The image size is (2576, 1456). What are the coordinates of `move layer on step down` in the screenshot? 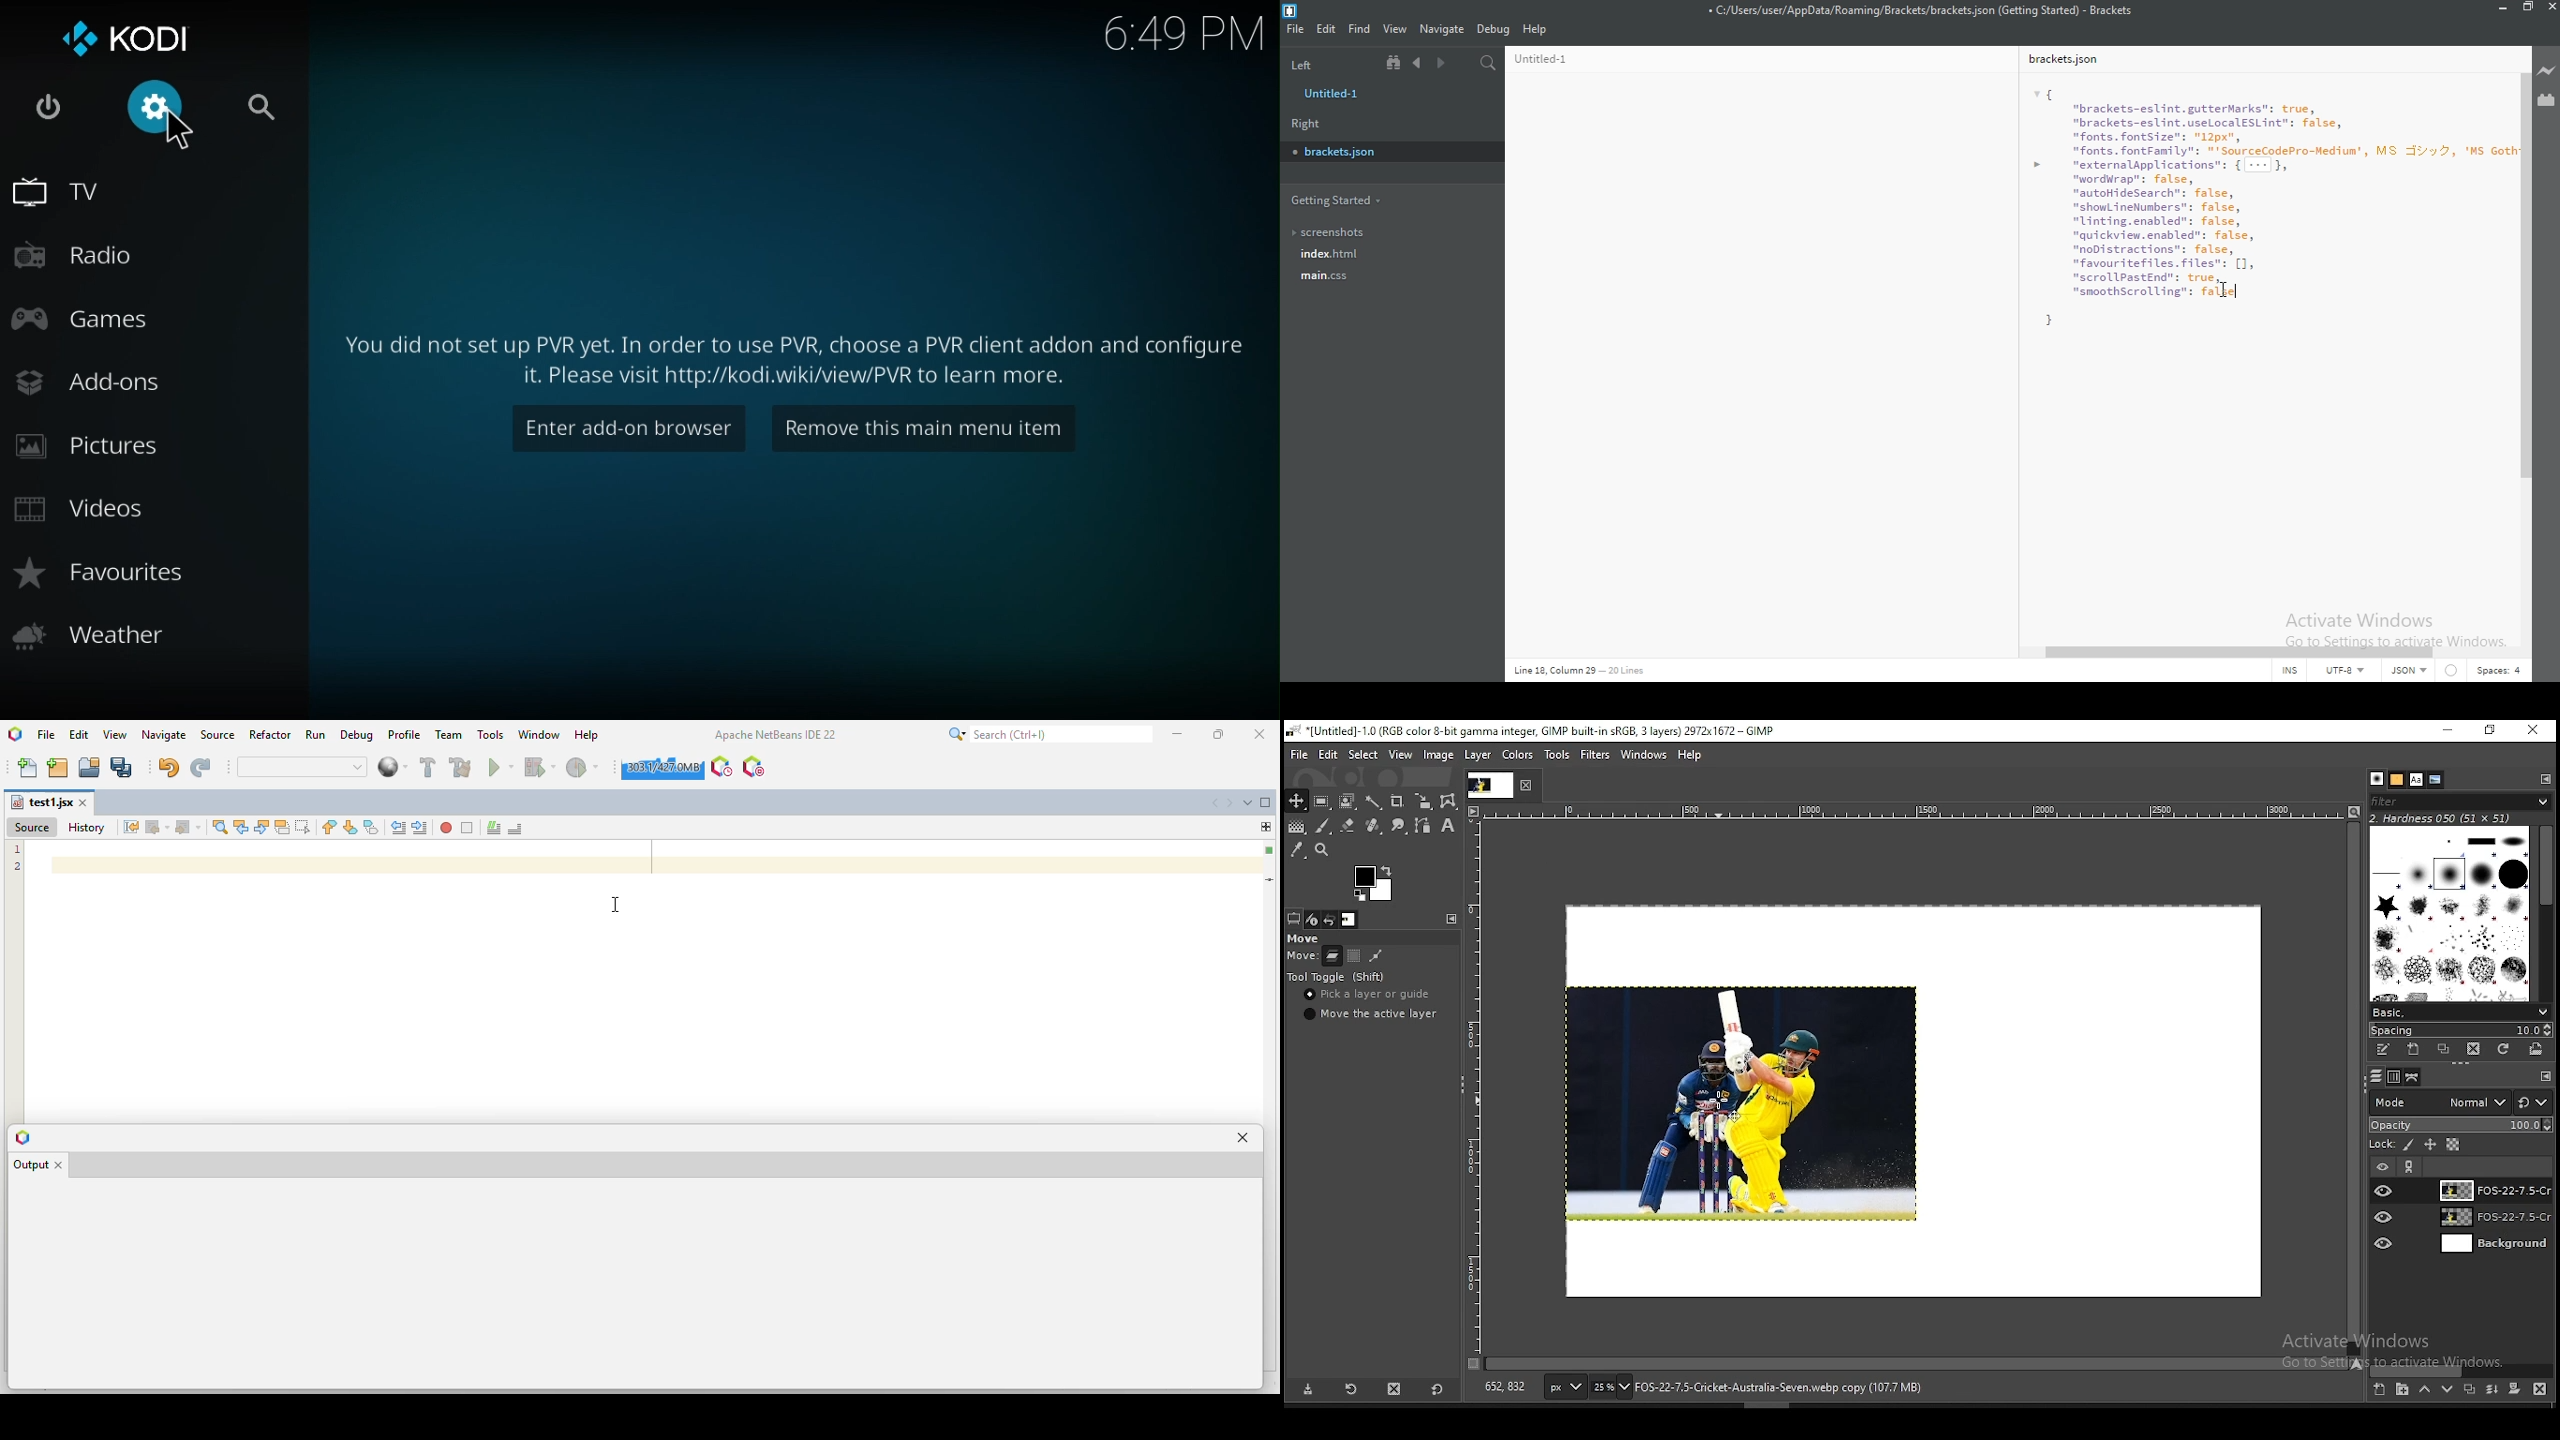 It's located at (2448, 1392).